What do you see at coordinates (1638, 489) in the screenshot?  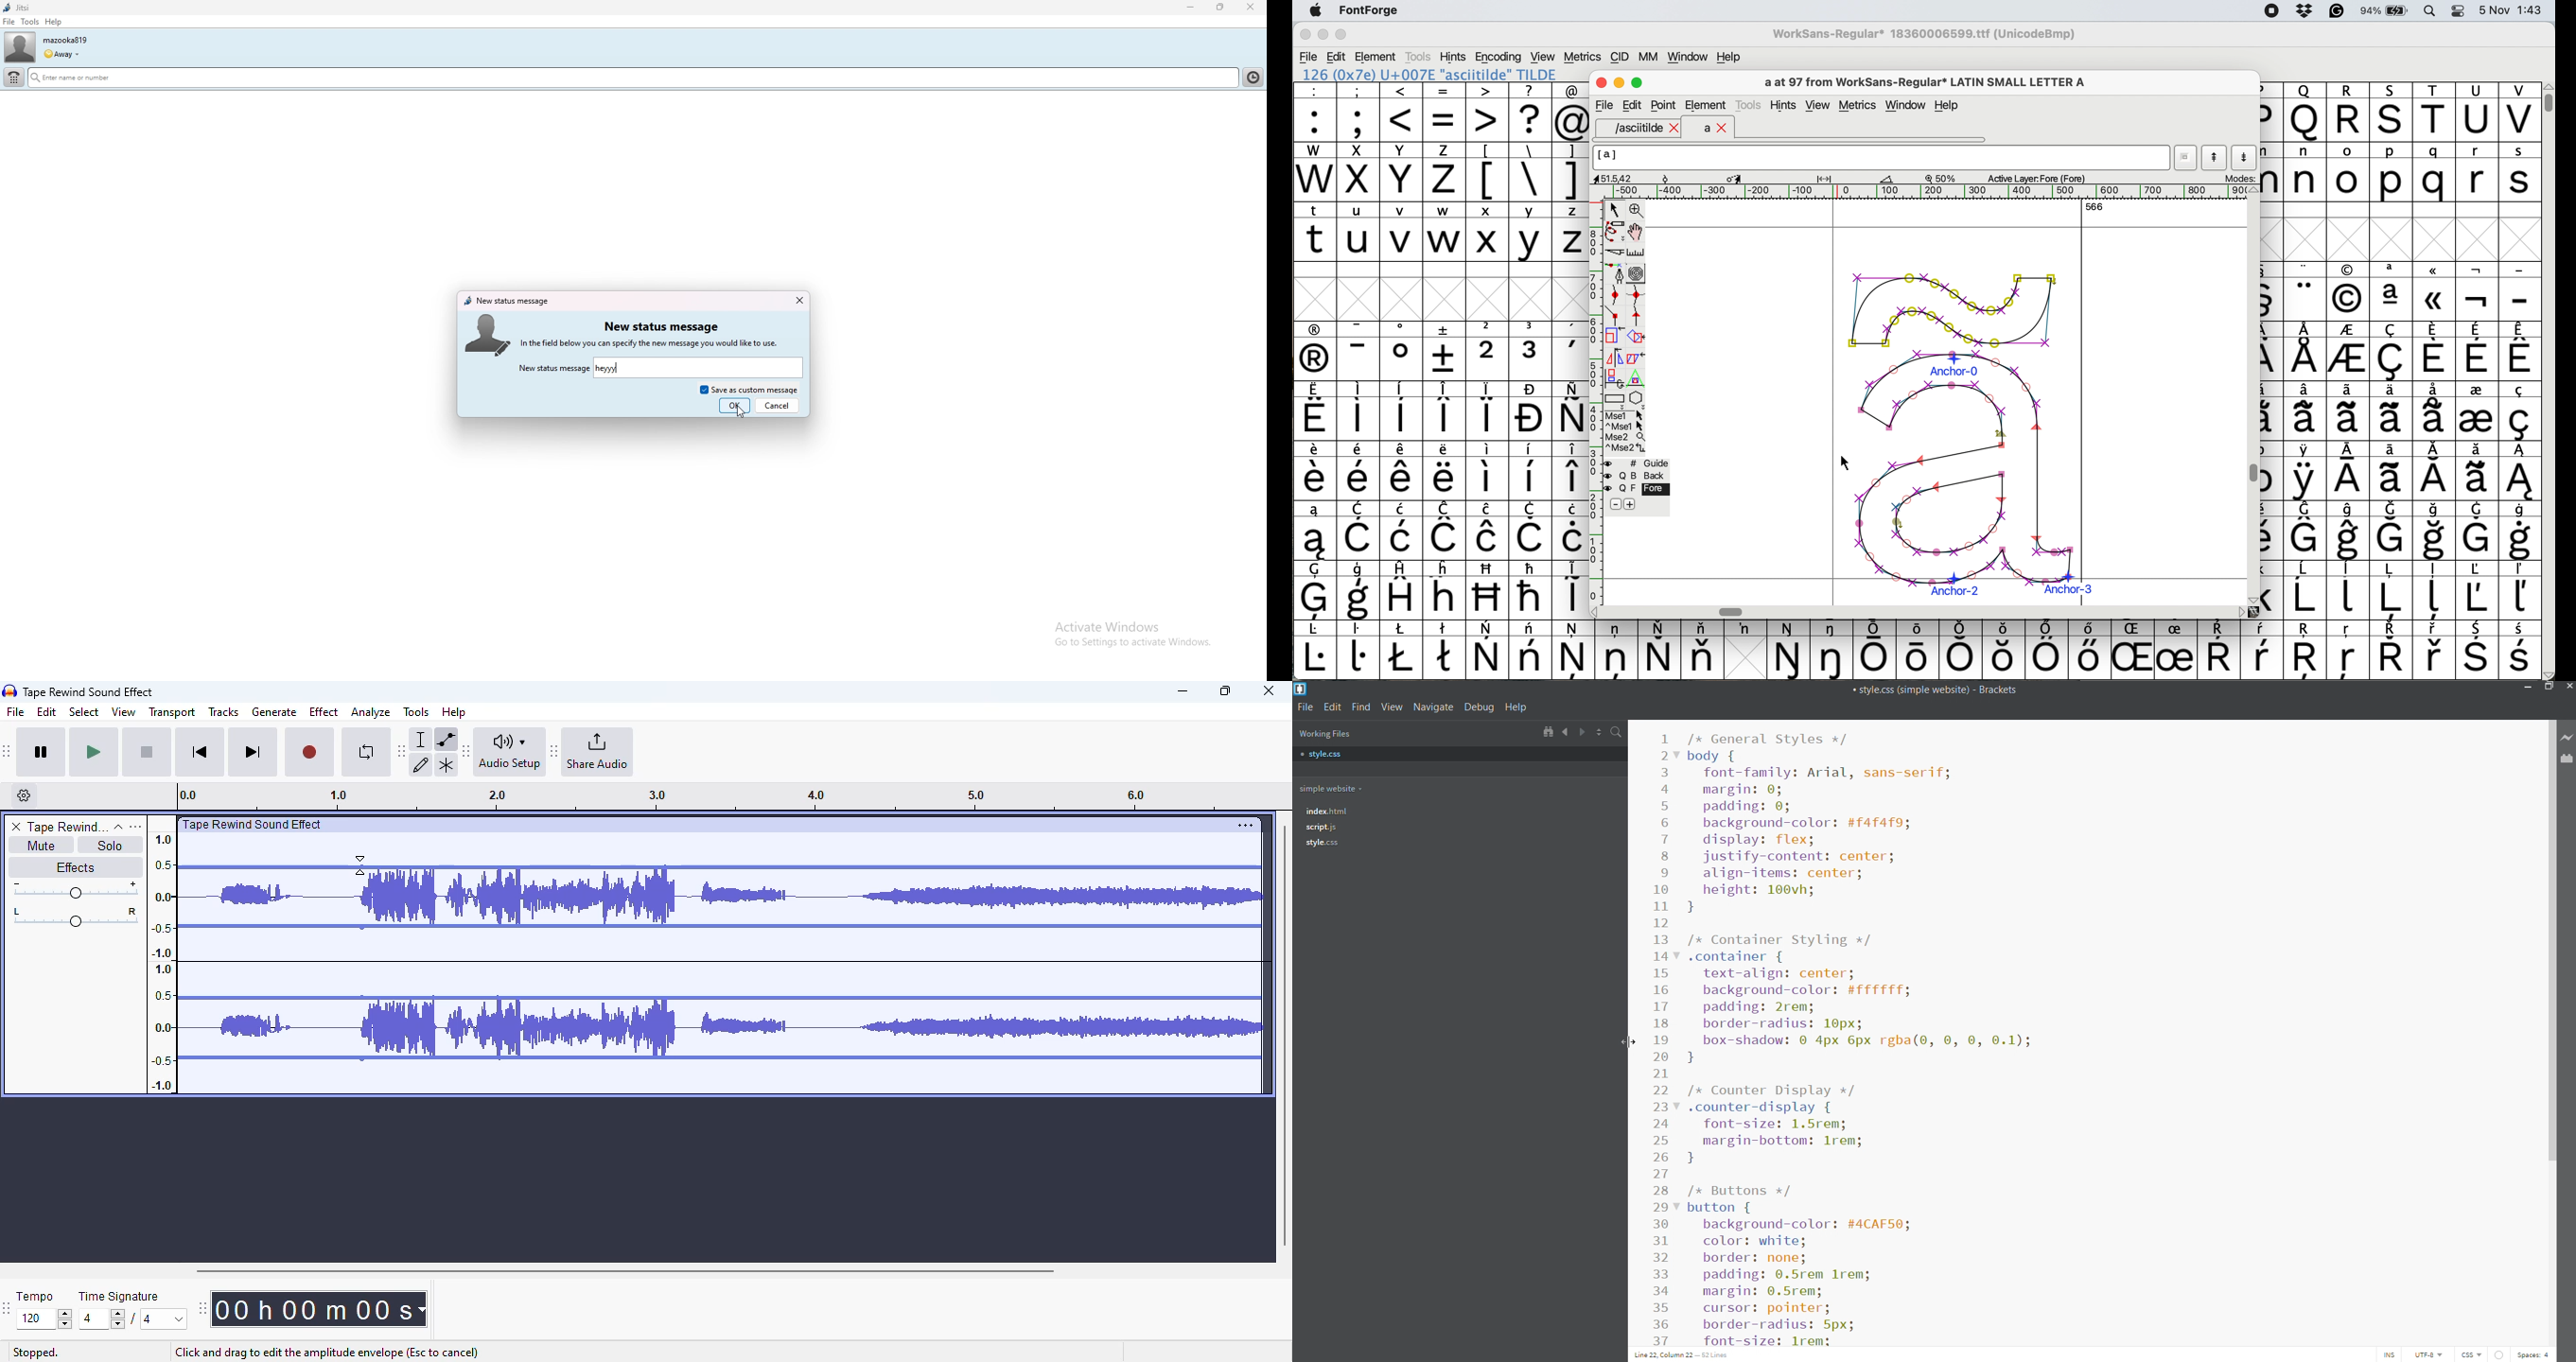 I see `fore` at bounding box center [1638, 489].